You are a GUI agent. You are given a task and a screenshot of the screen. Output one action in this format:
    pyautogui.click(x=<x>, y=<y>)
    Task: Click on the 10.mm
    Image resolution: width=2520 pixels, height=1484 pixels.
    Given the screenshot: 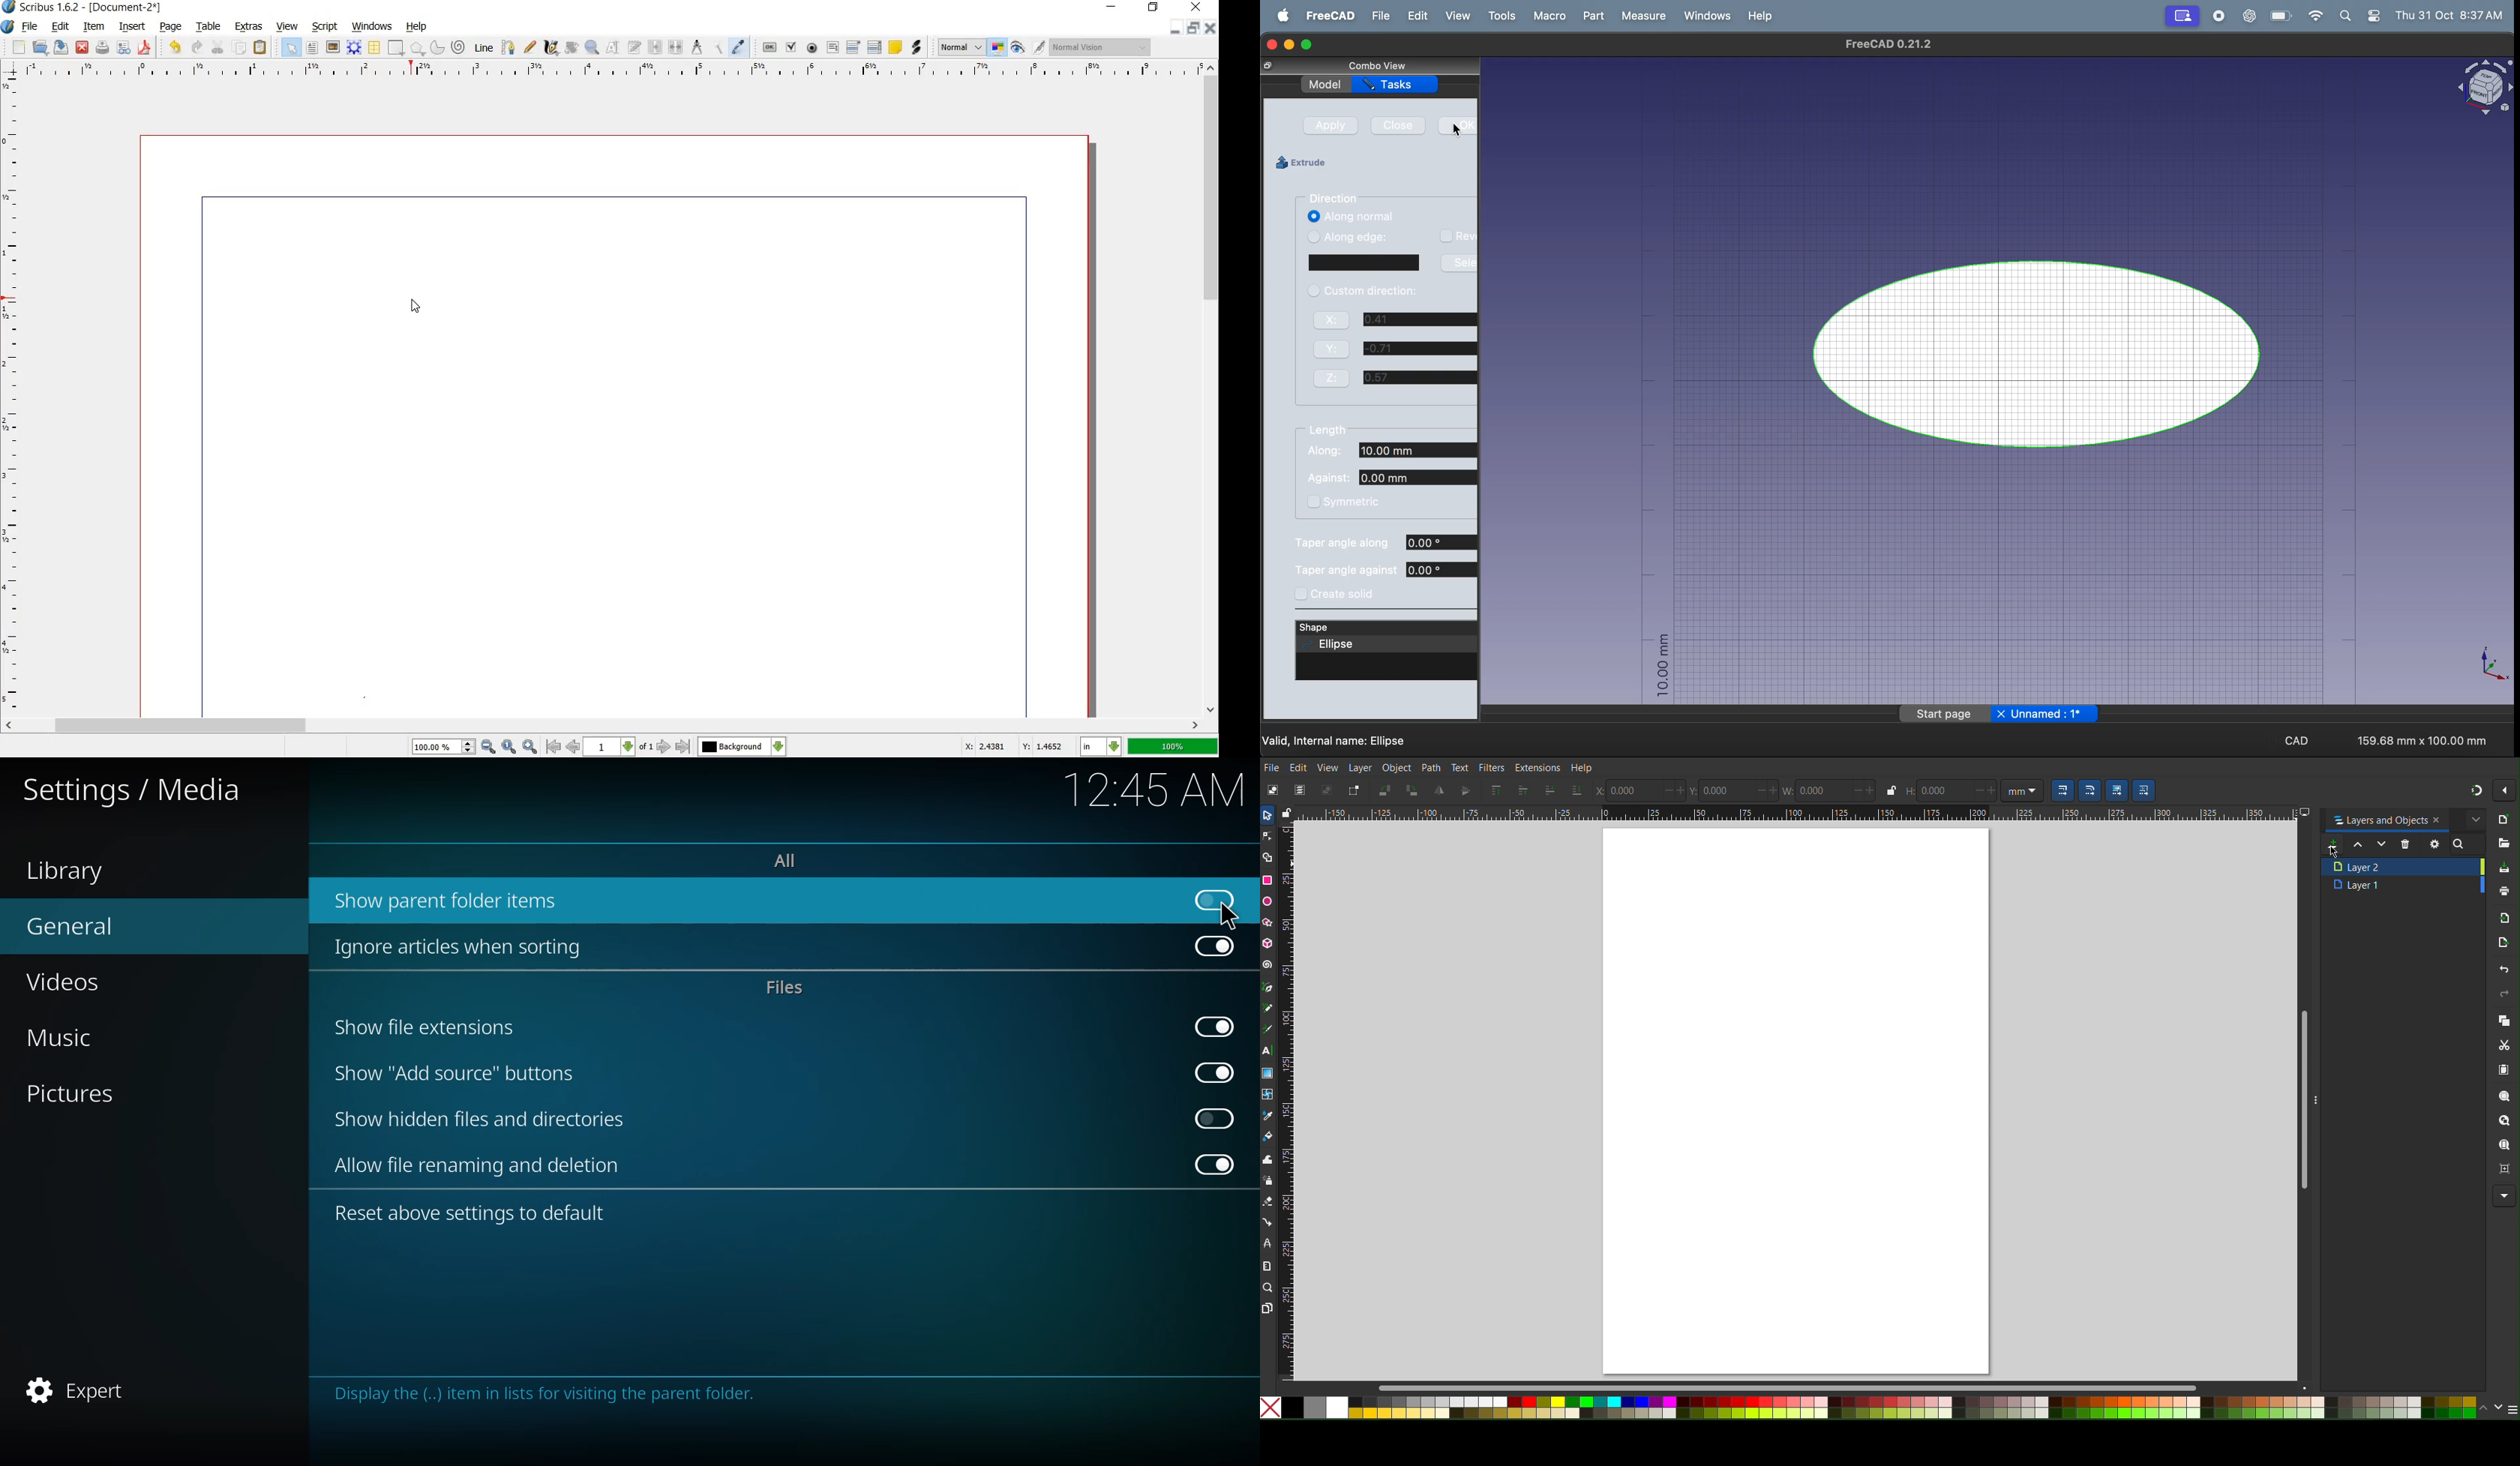 What is the action you would take?
    pyautogui.click(x=1659, y=667)
    